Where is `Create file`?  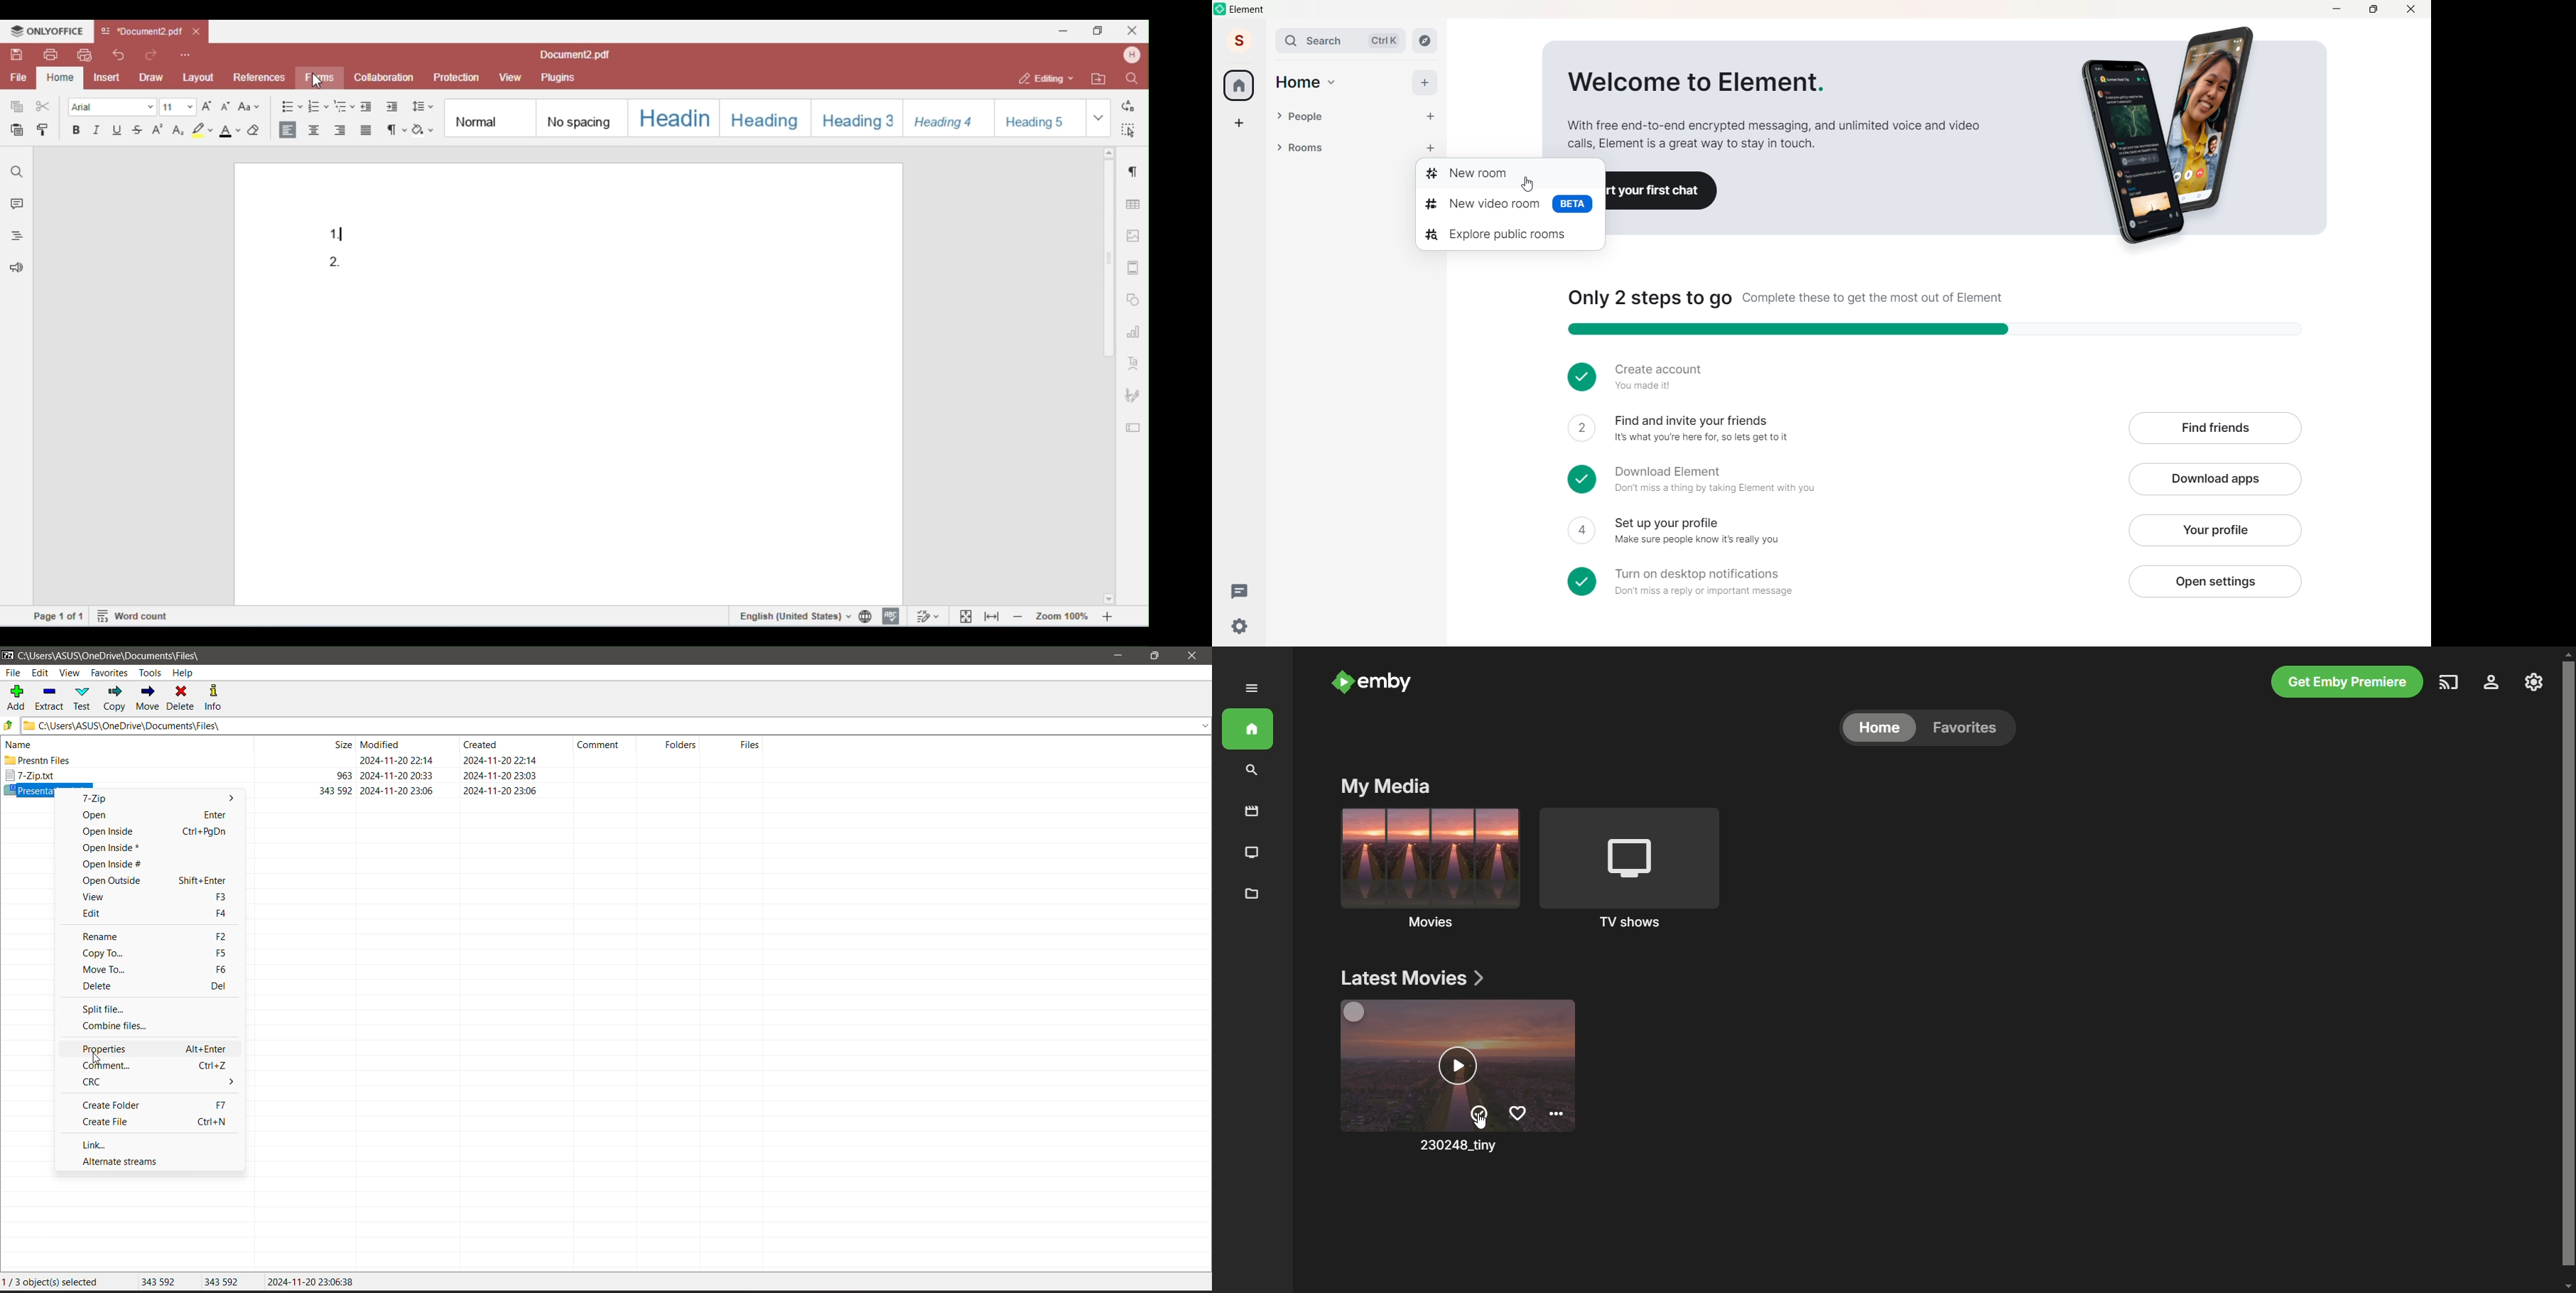 Create file is located at coordinates (156, 1123).